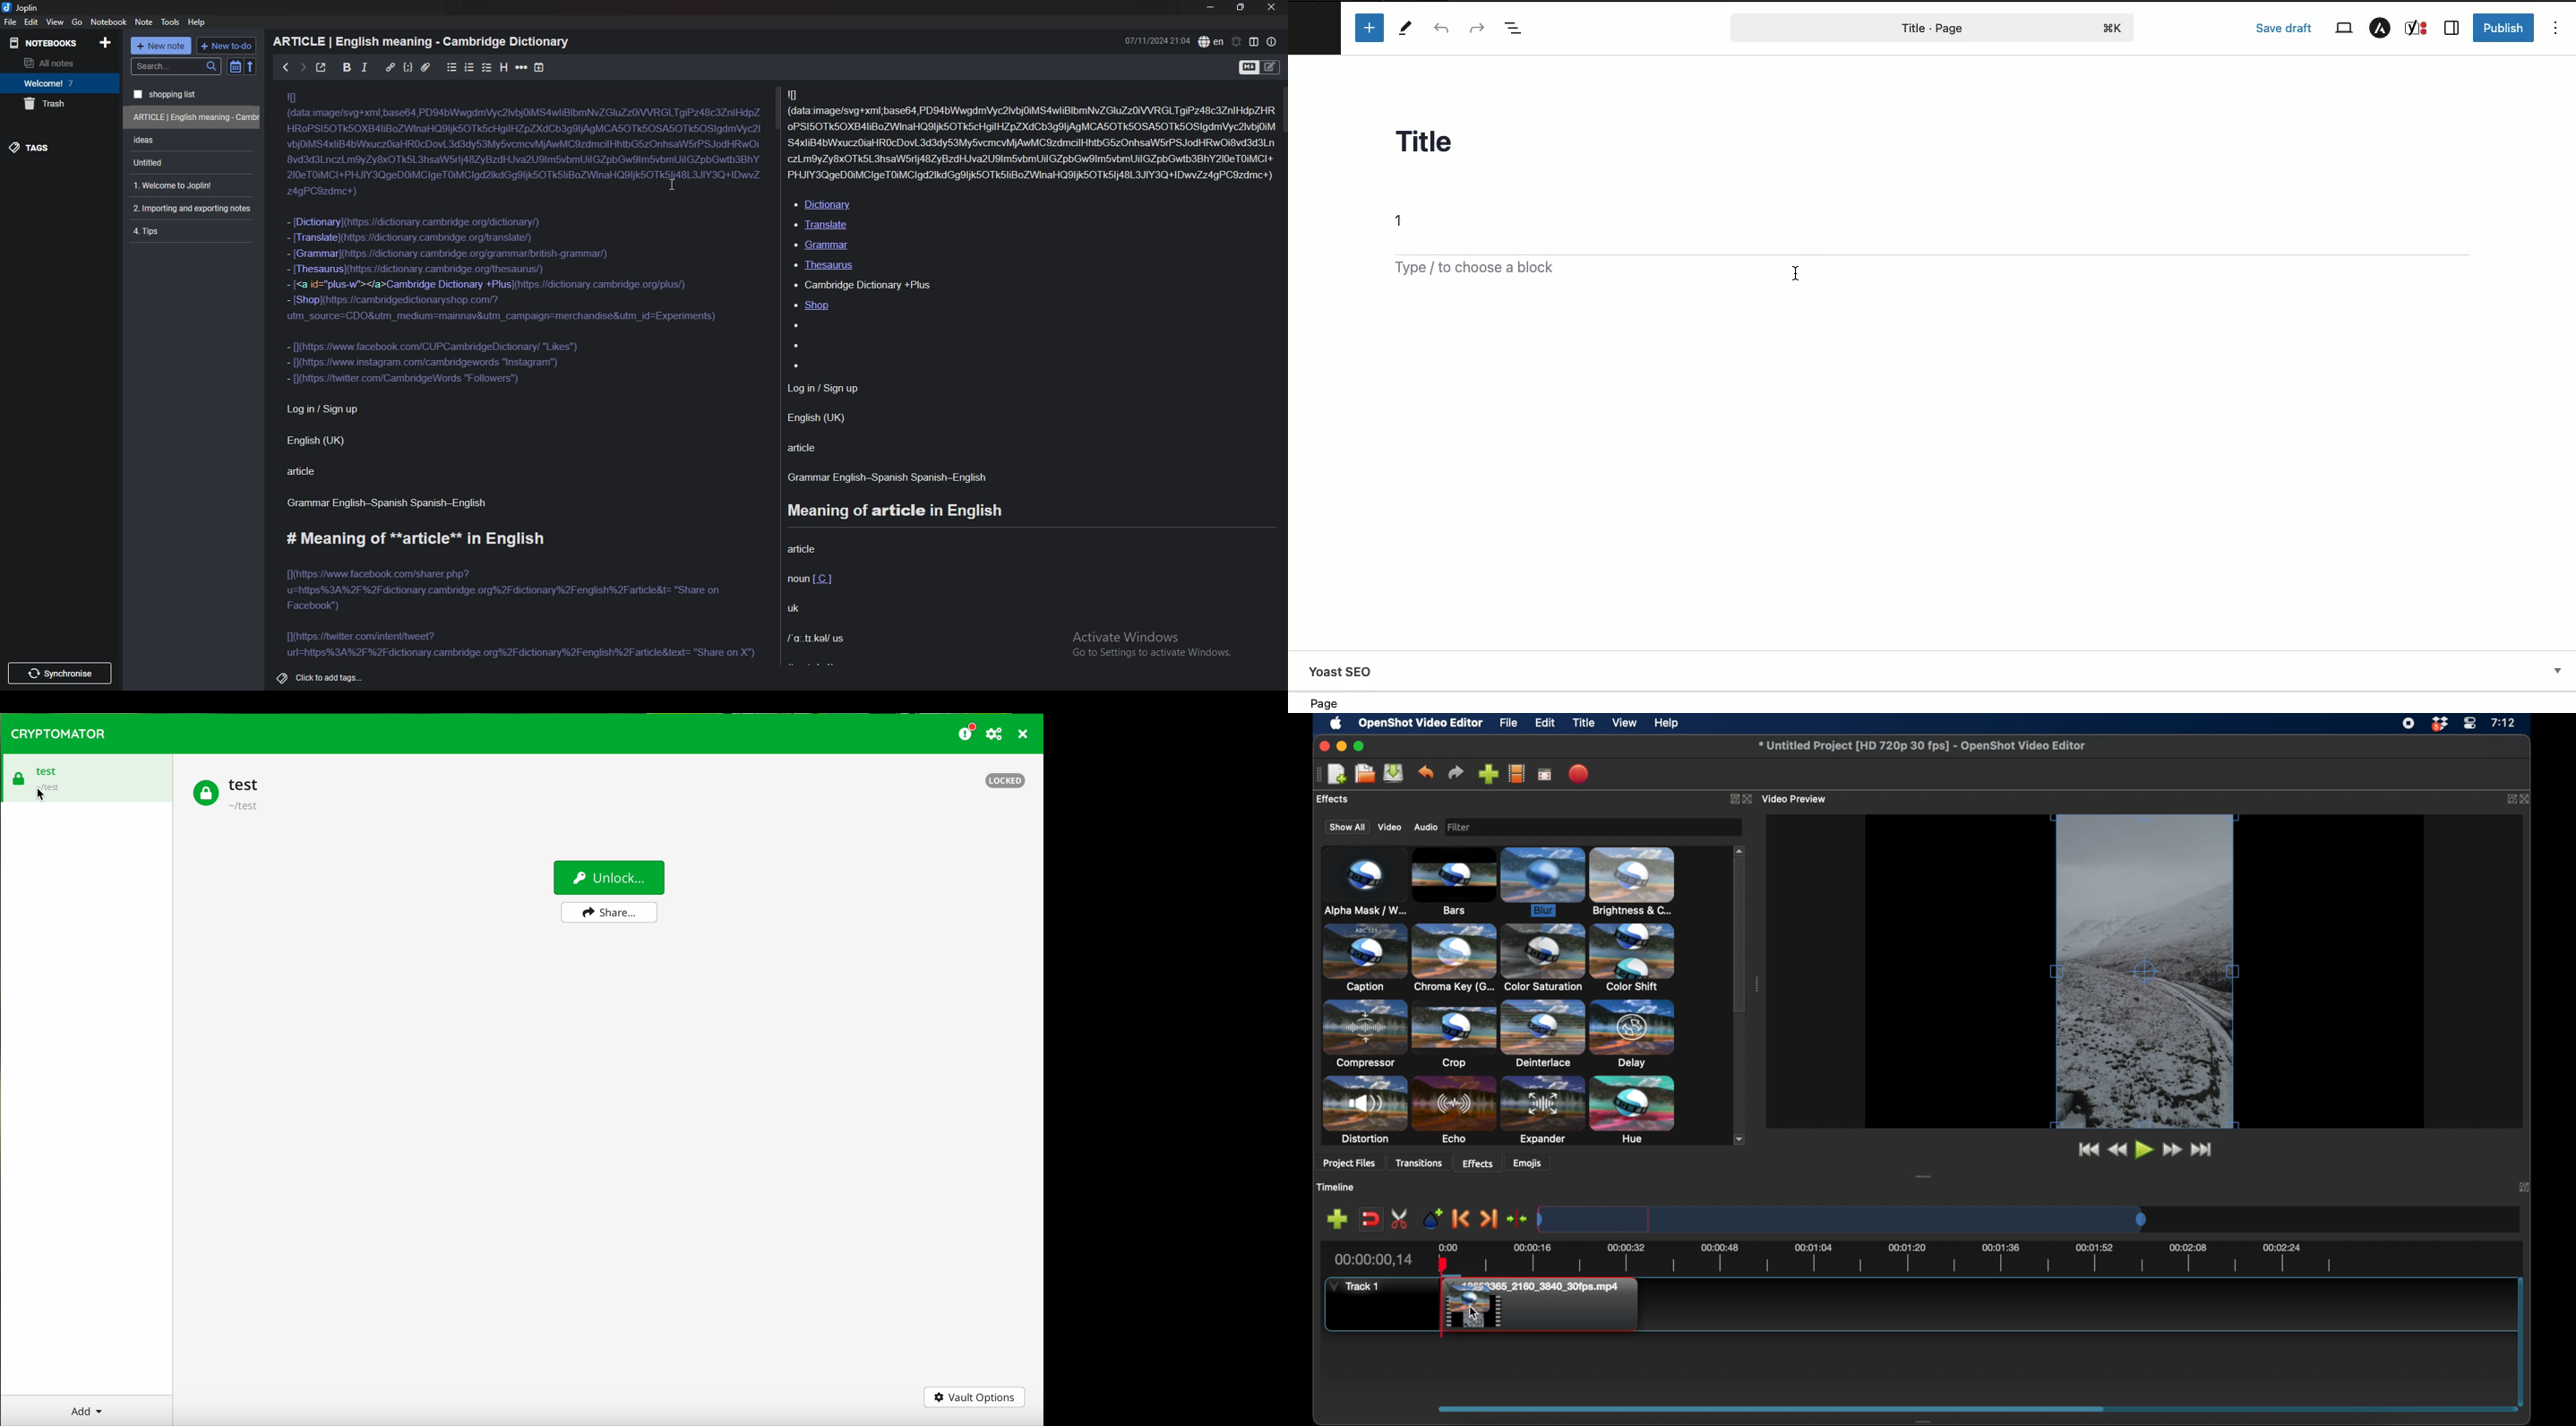  Describe the element at coordinates (250, 68) in the screenshot. I see `reverse sort order` at that location.